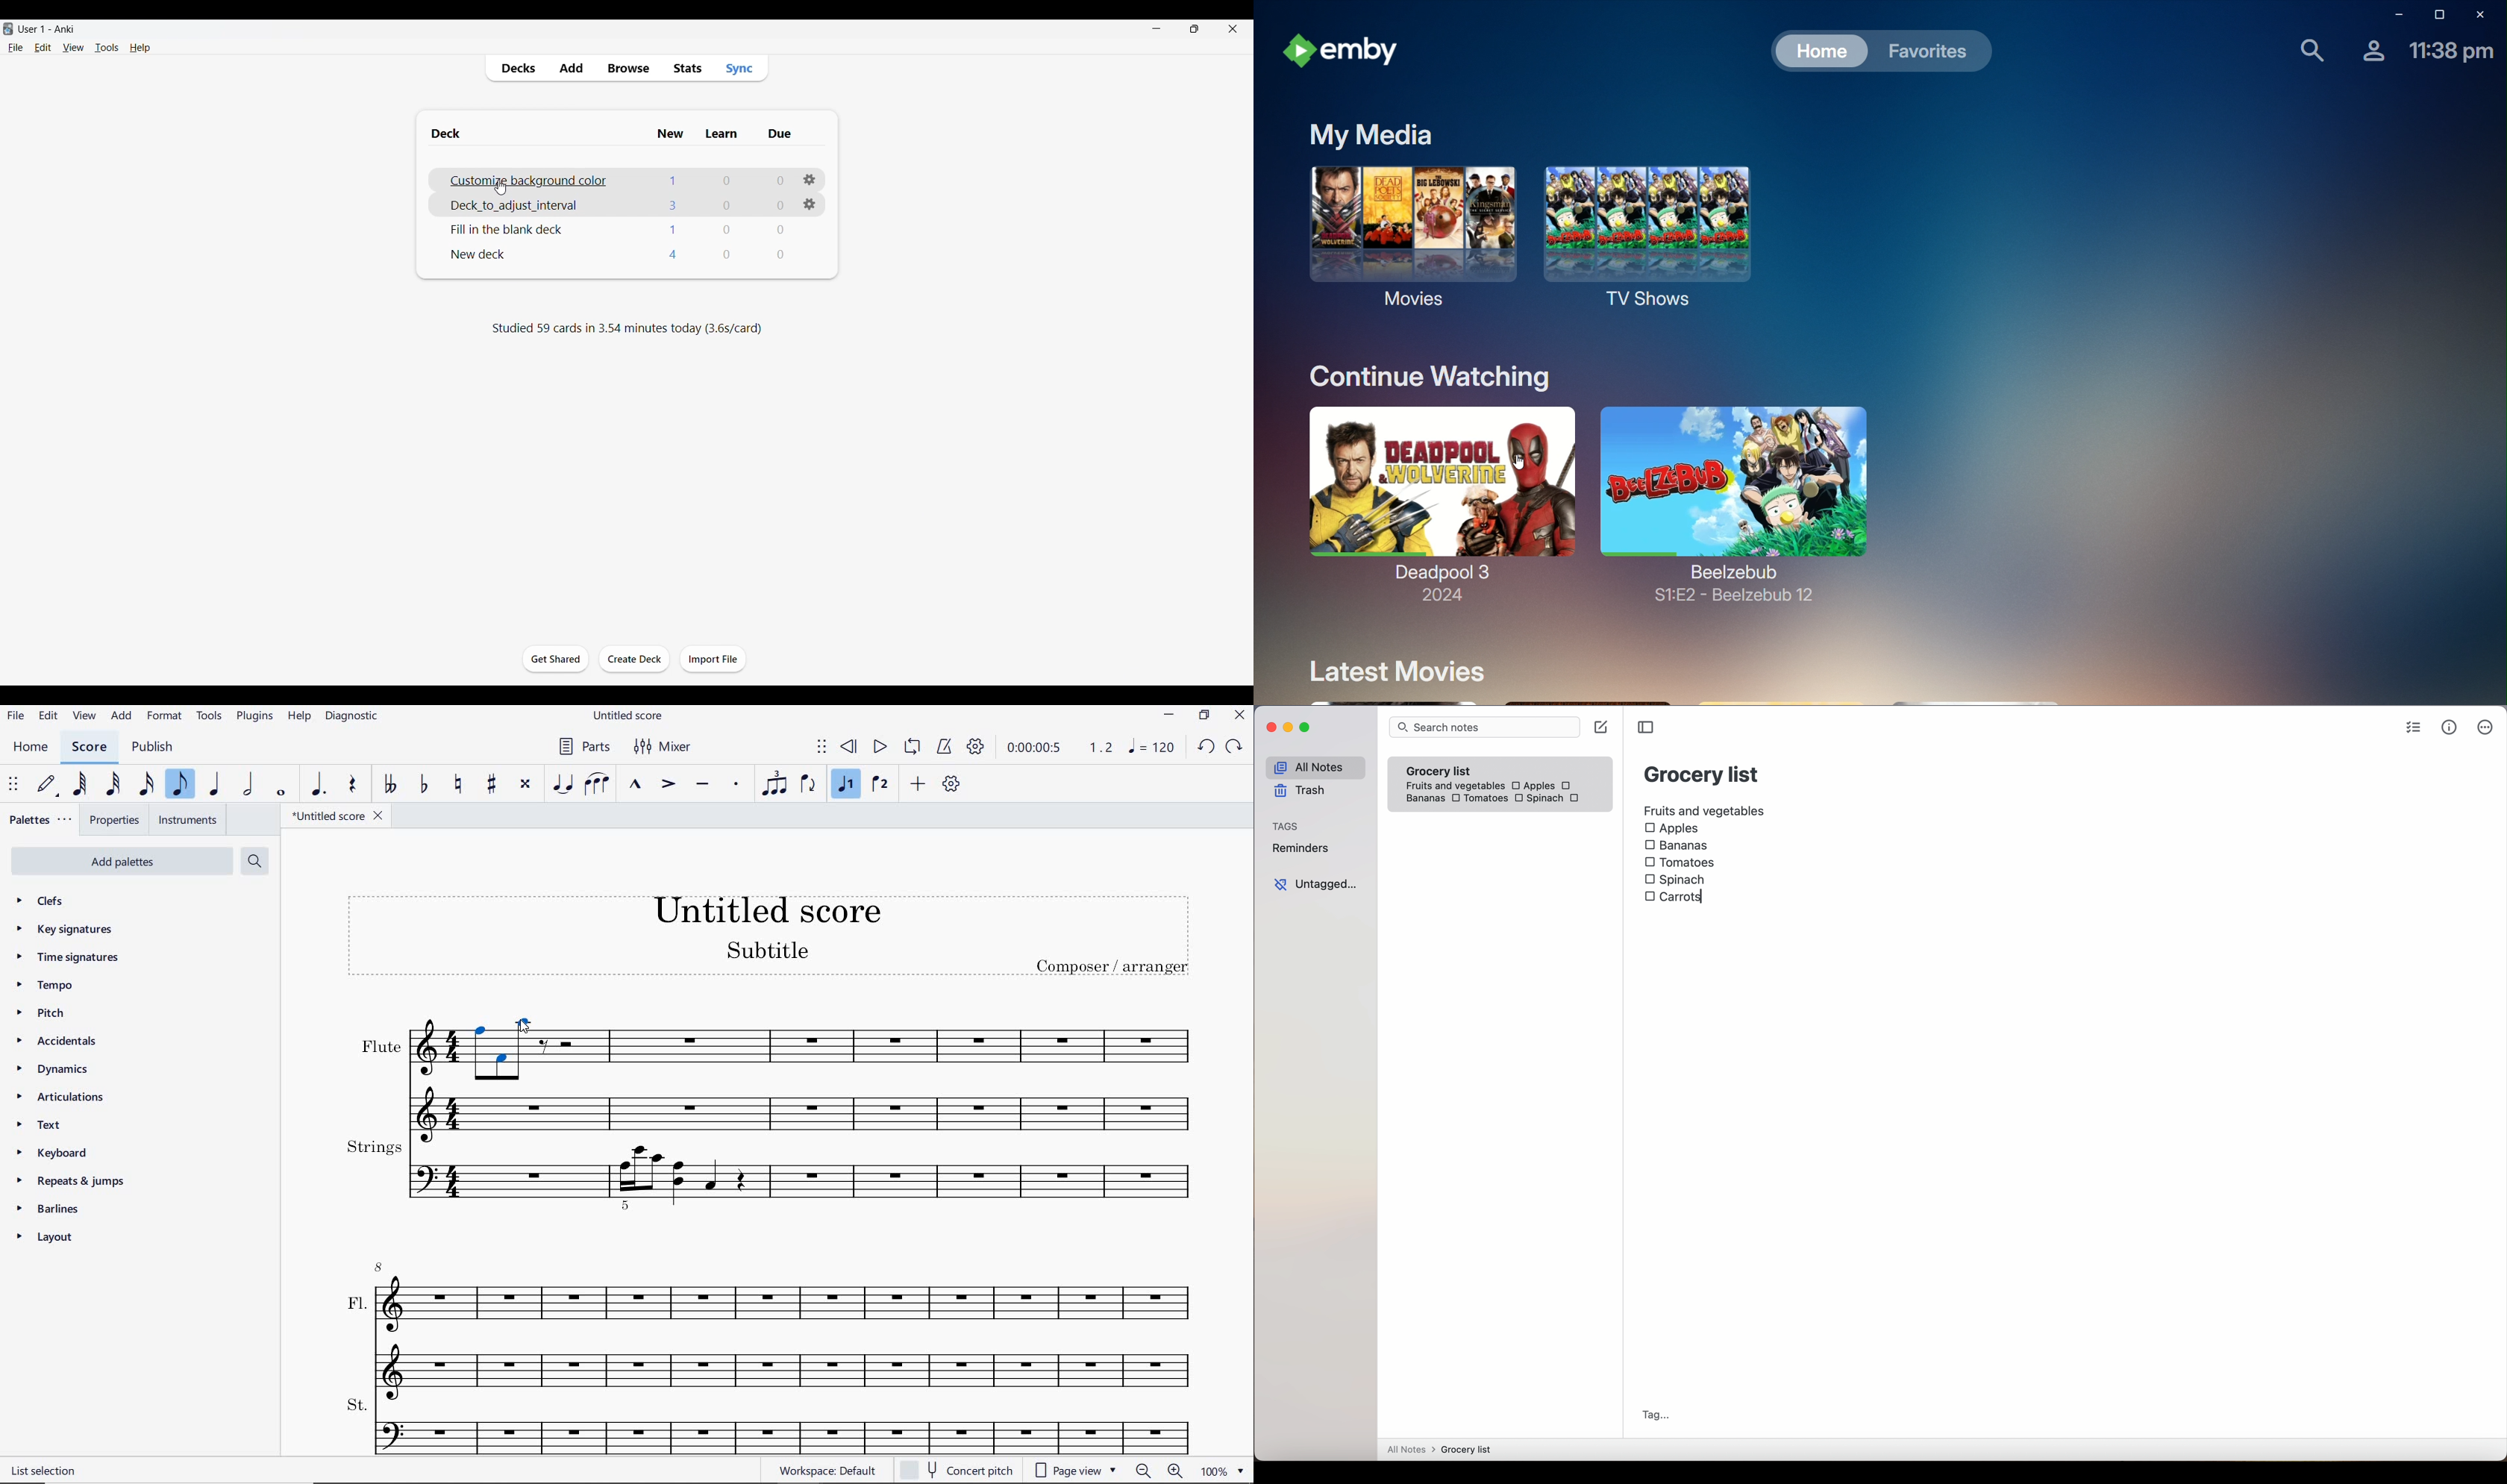  I want to click on PLAY, so click(880, 746).